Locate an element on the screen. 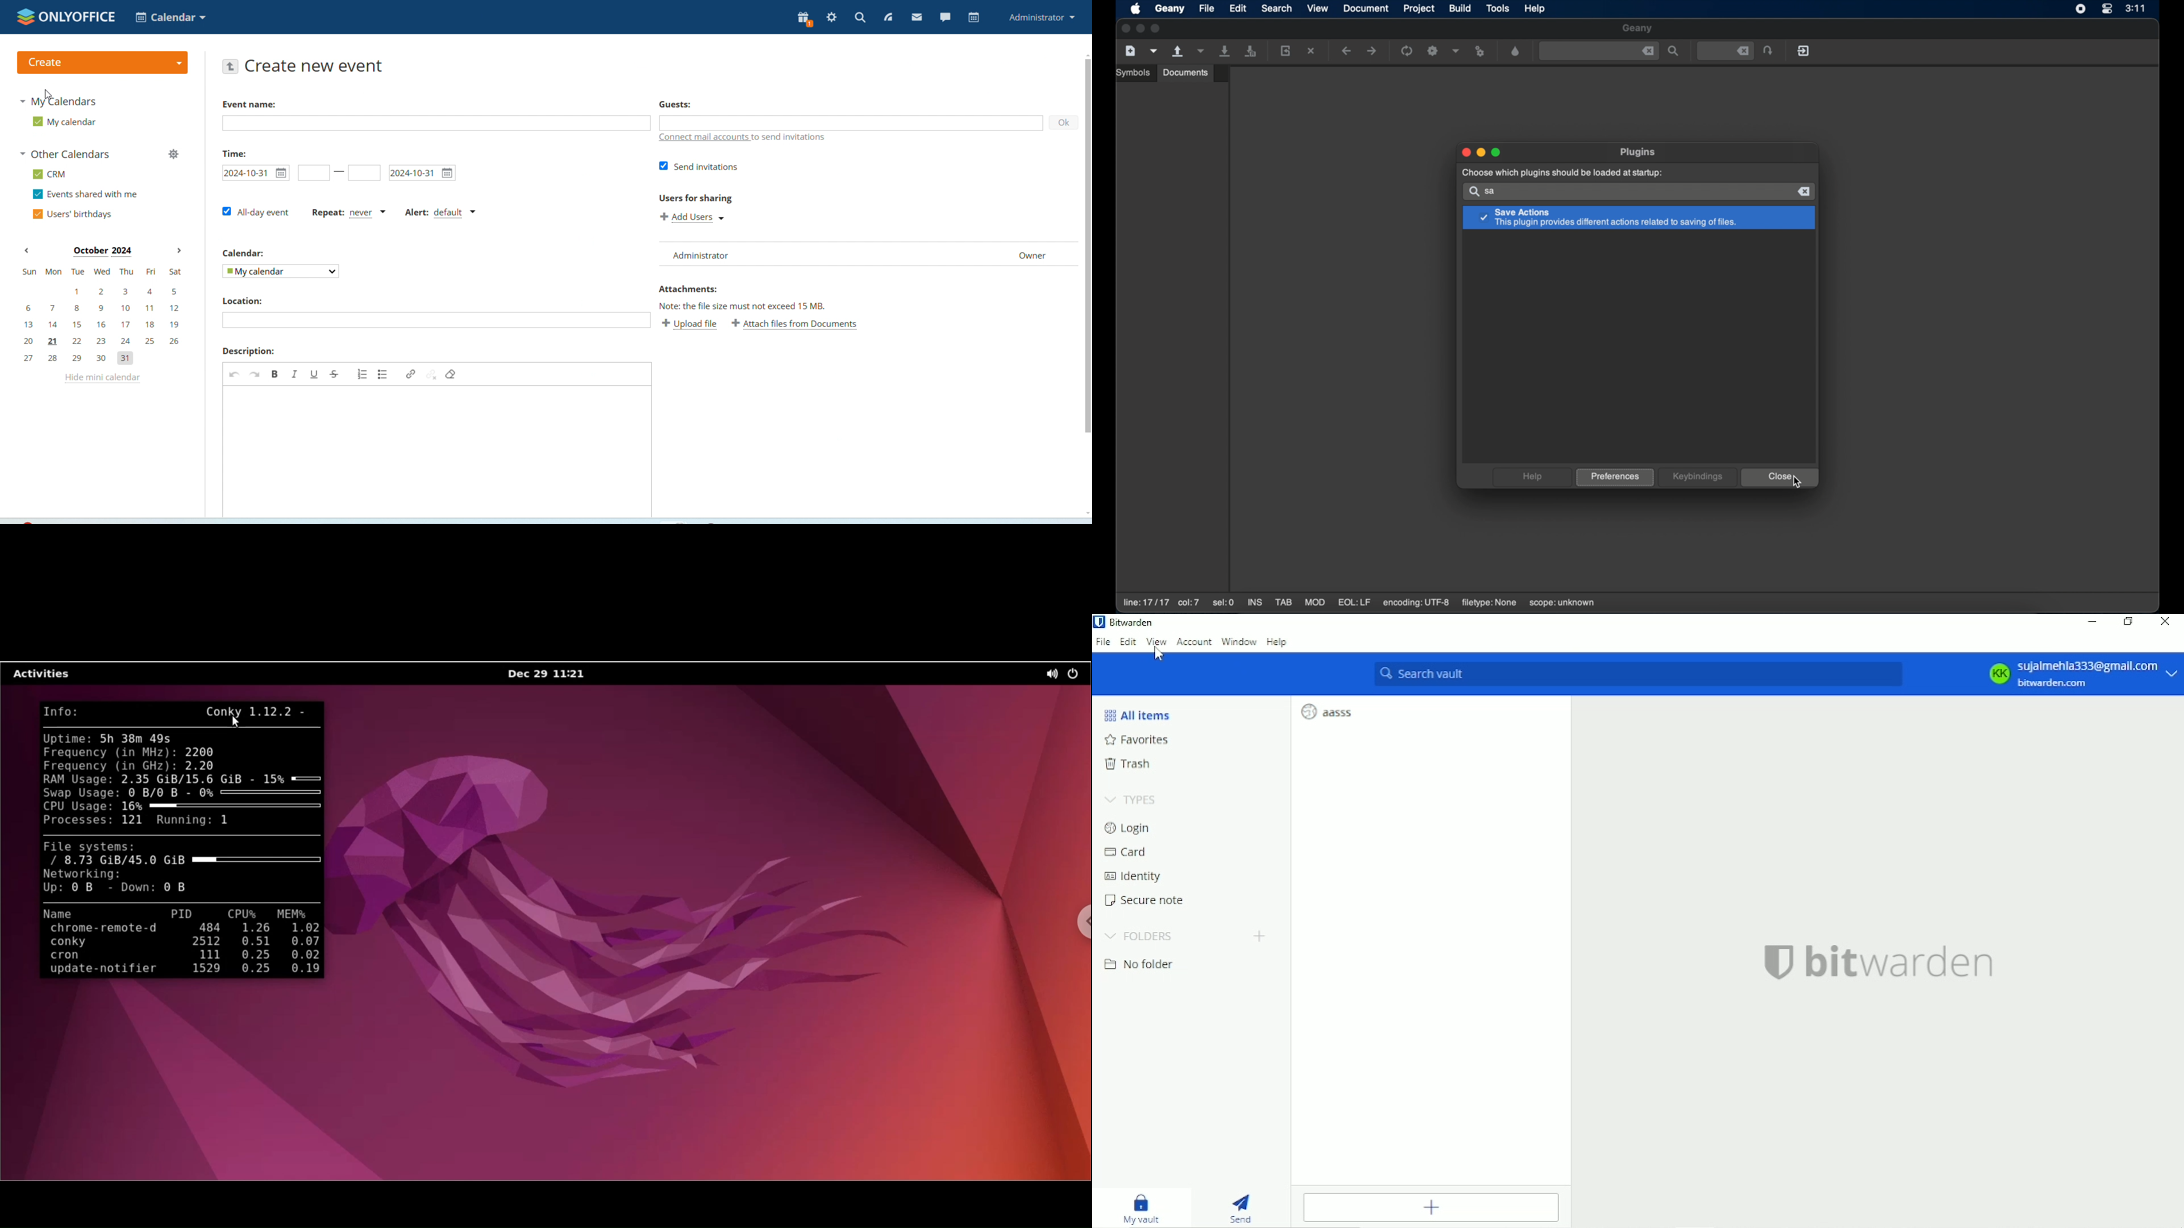 The height and width of the screenshot is (1232, 2184). Add item is located at coordinates (1433, 1208).